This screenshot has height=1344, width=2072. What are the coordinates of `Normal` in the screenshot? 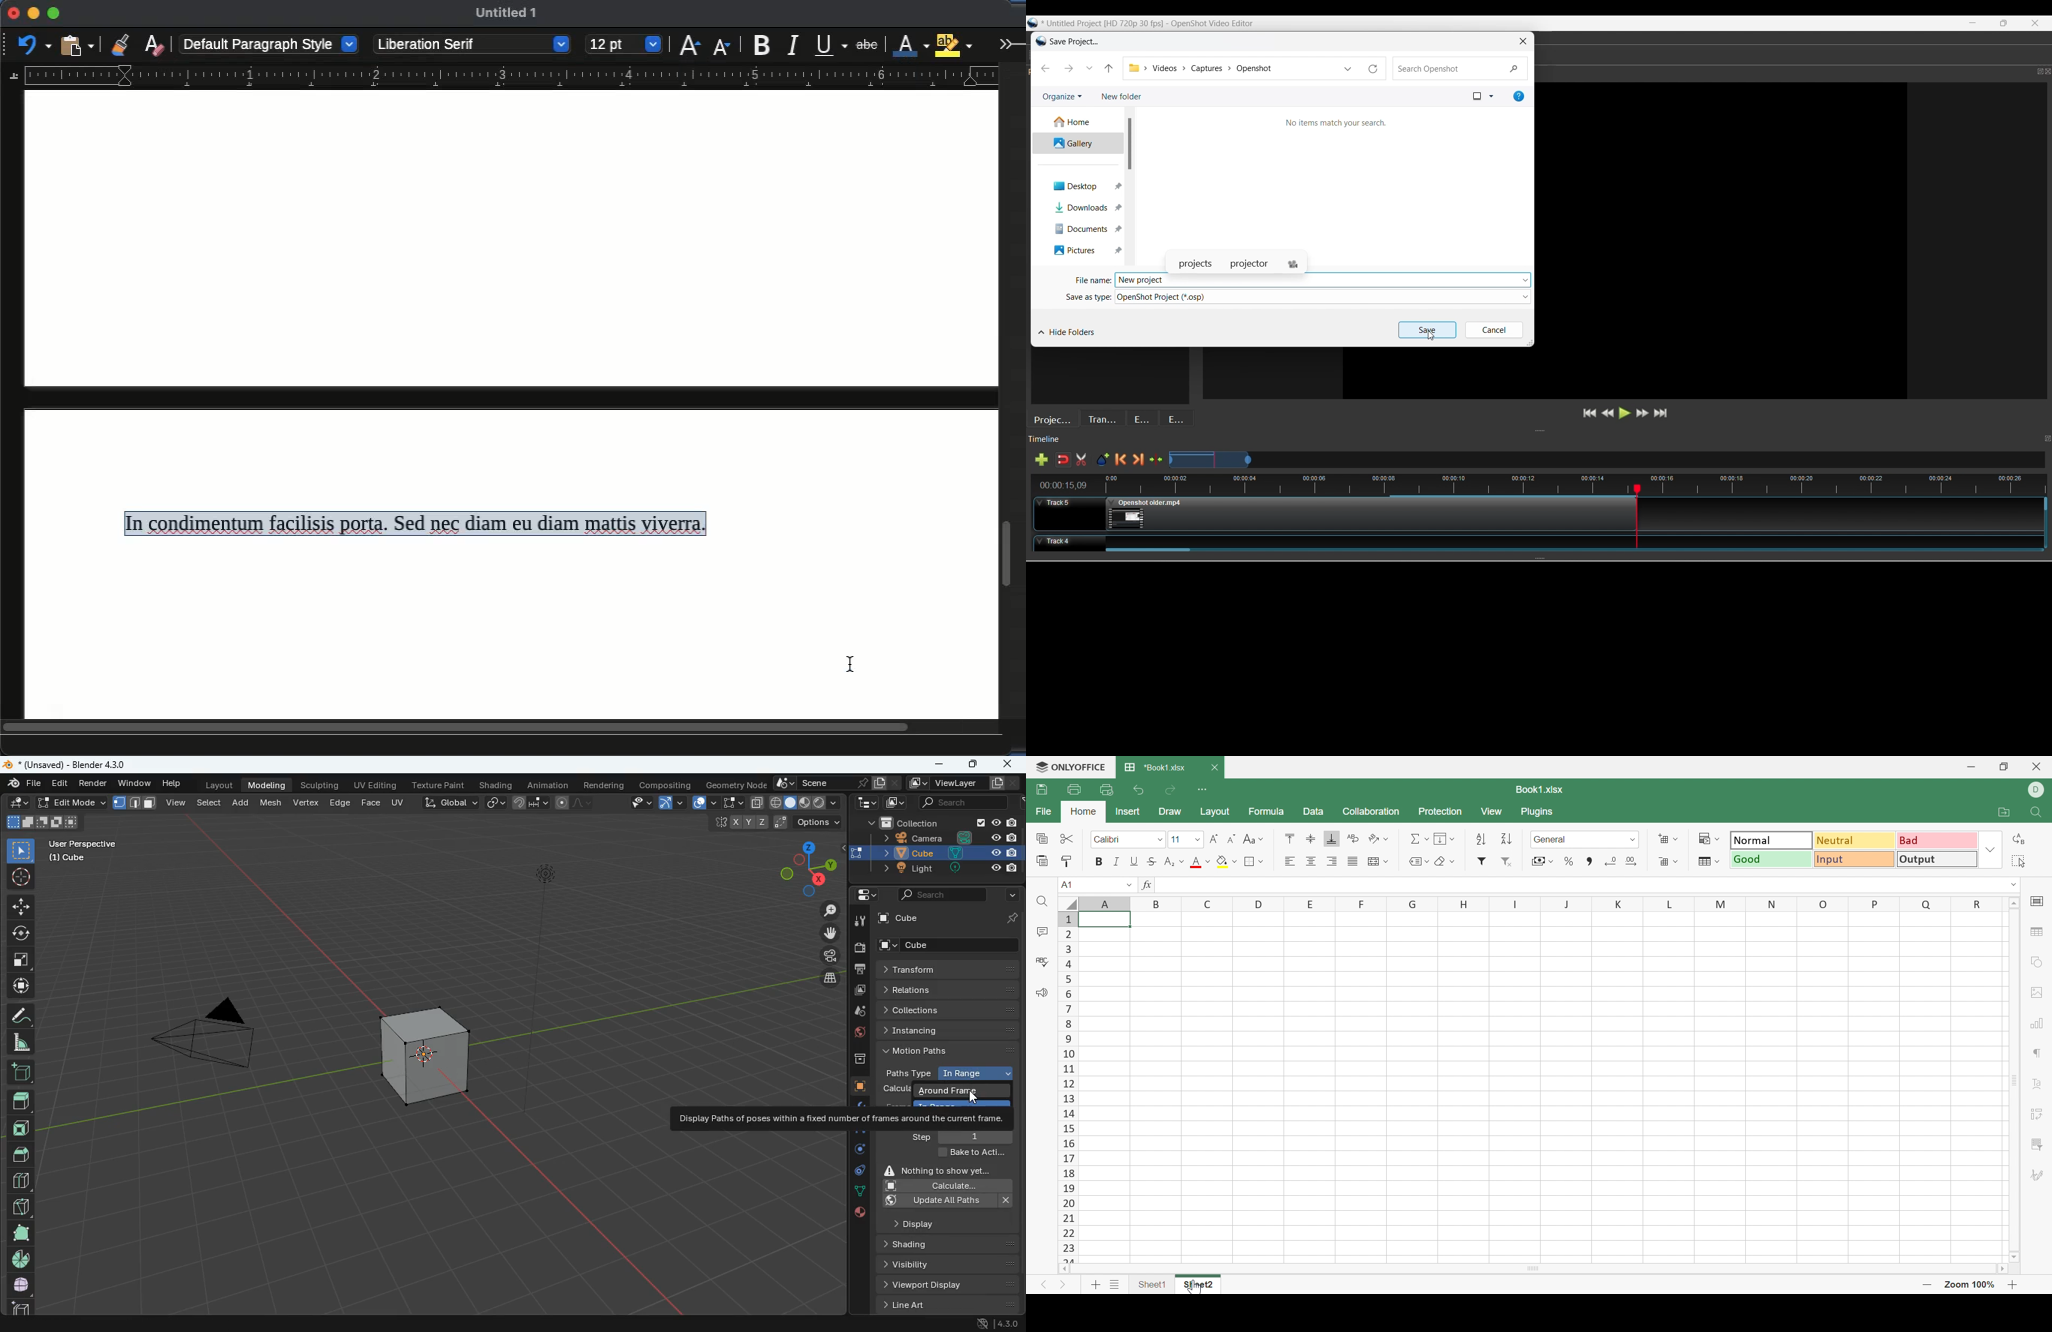 It's located at (1772, 840).